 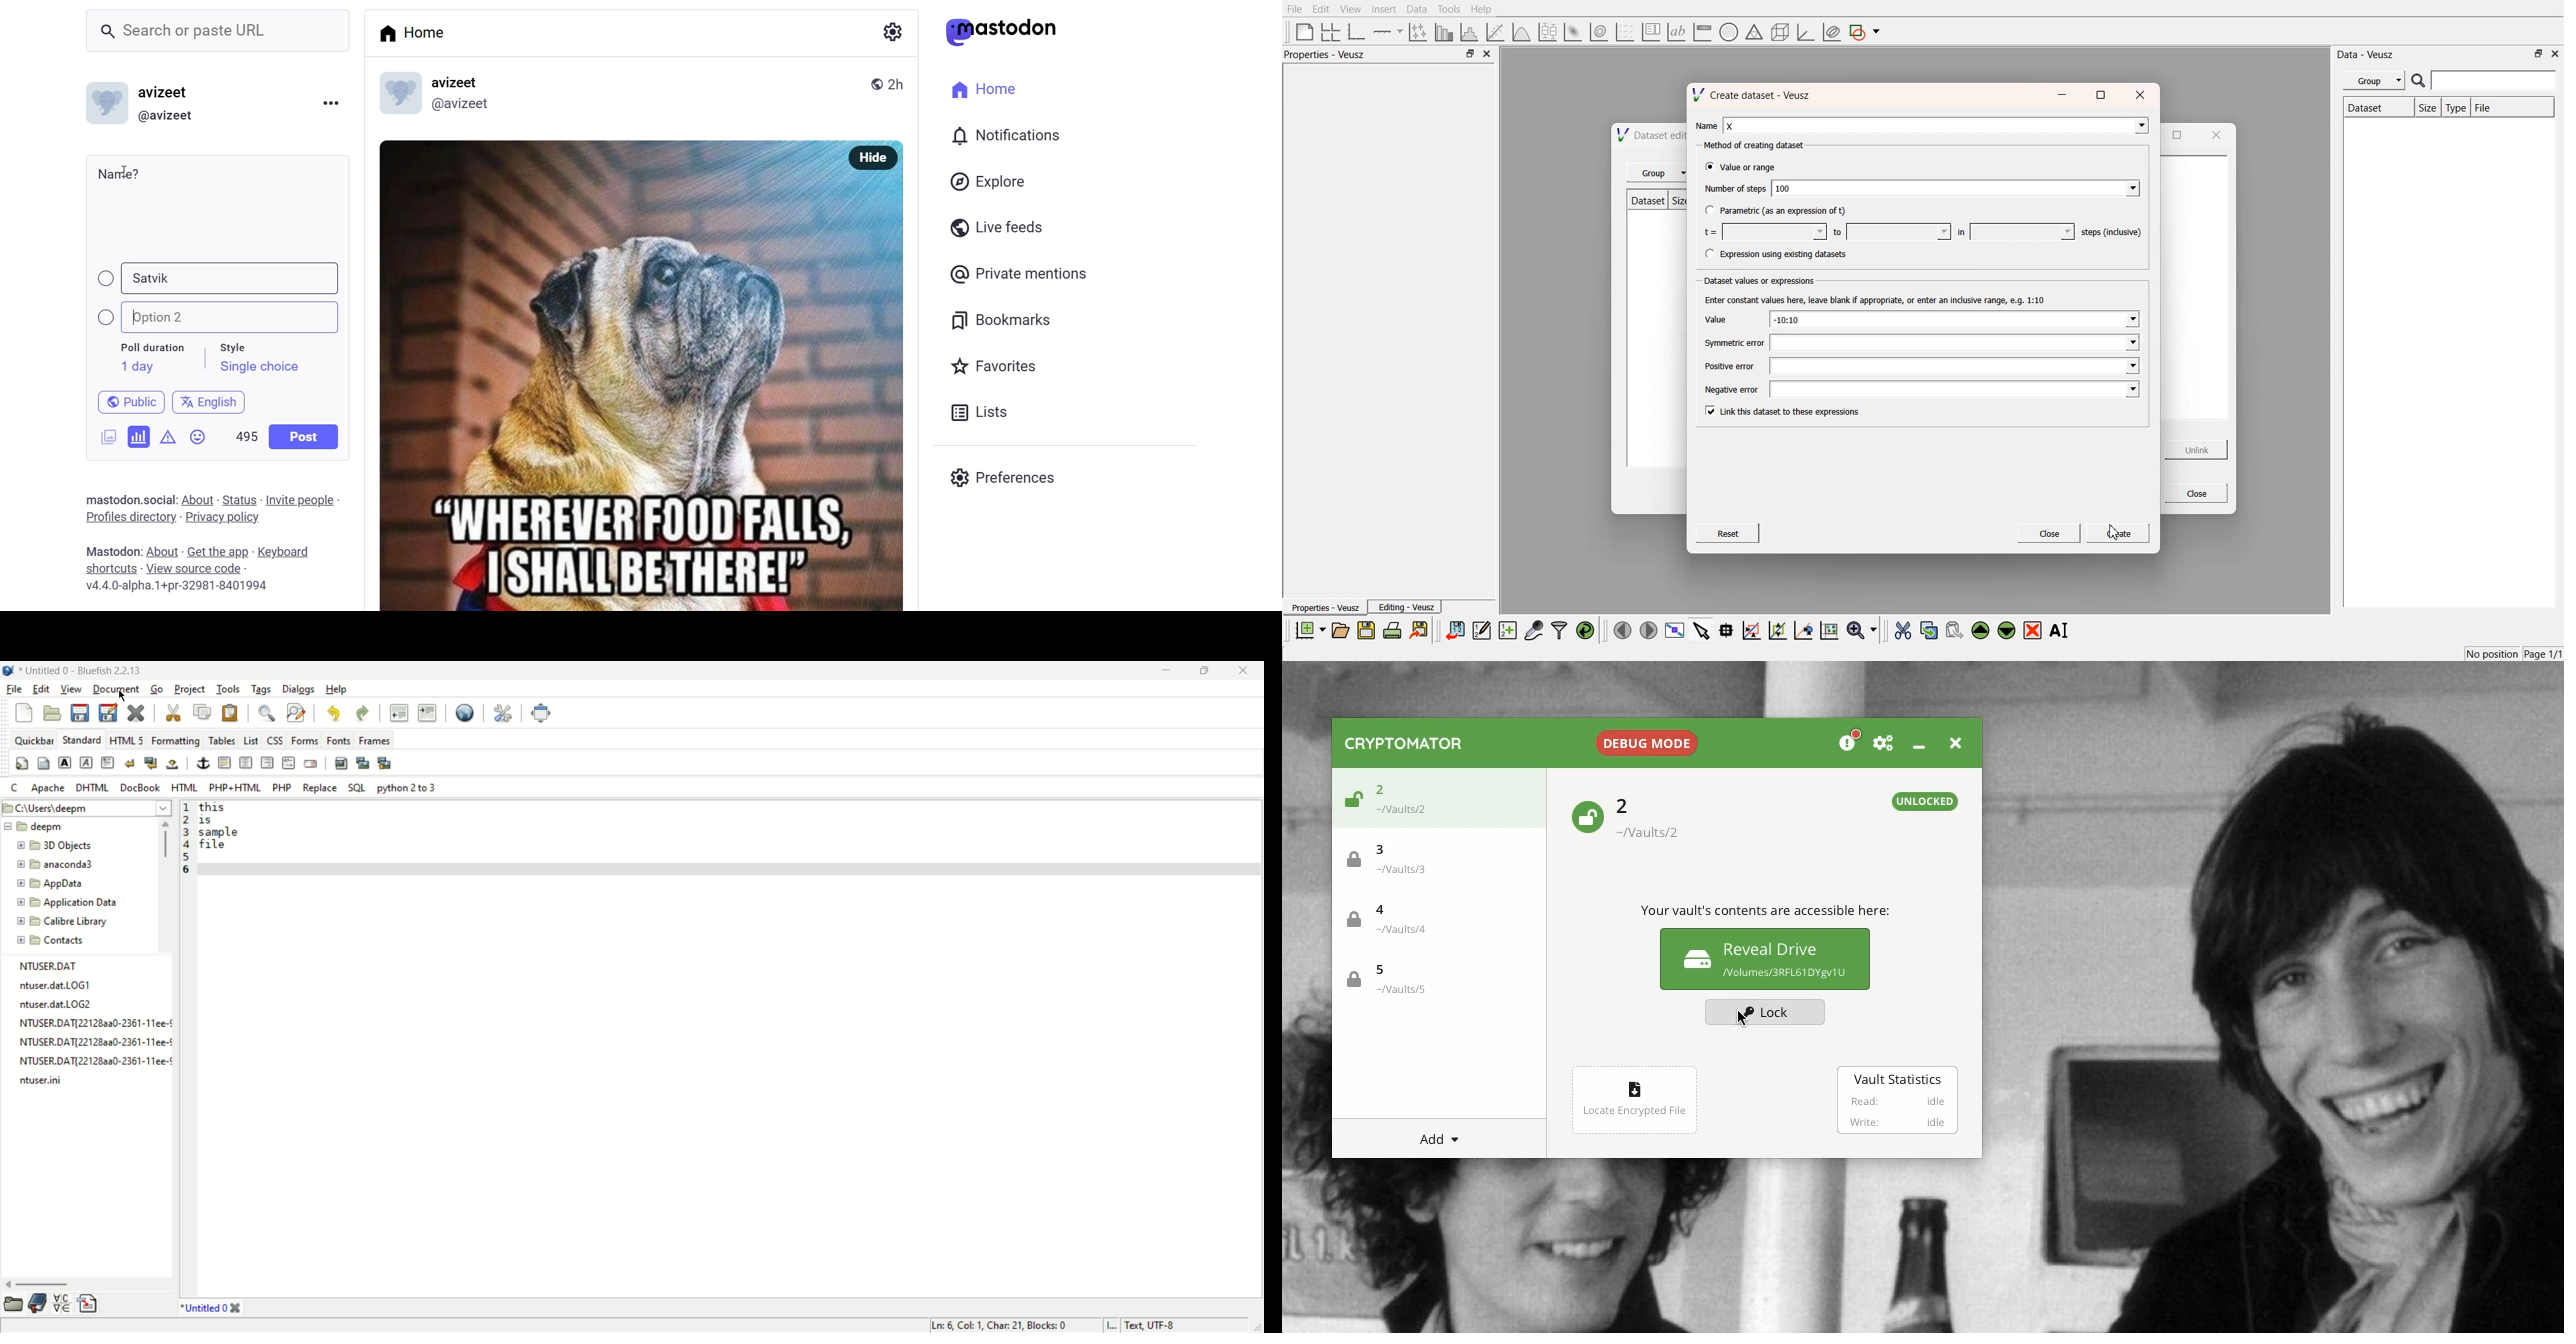 I want to click on new, so click(x=24, y=712).